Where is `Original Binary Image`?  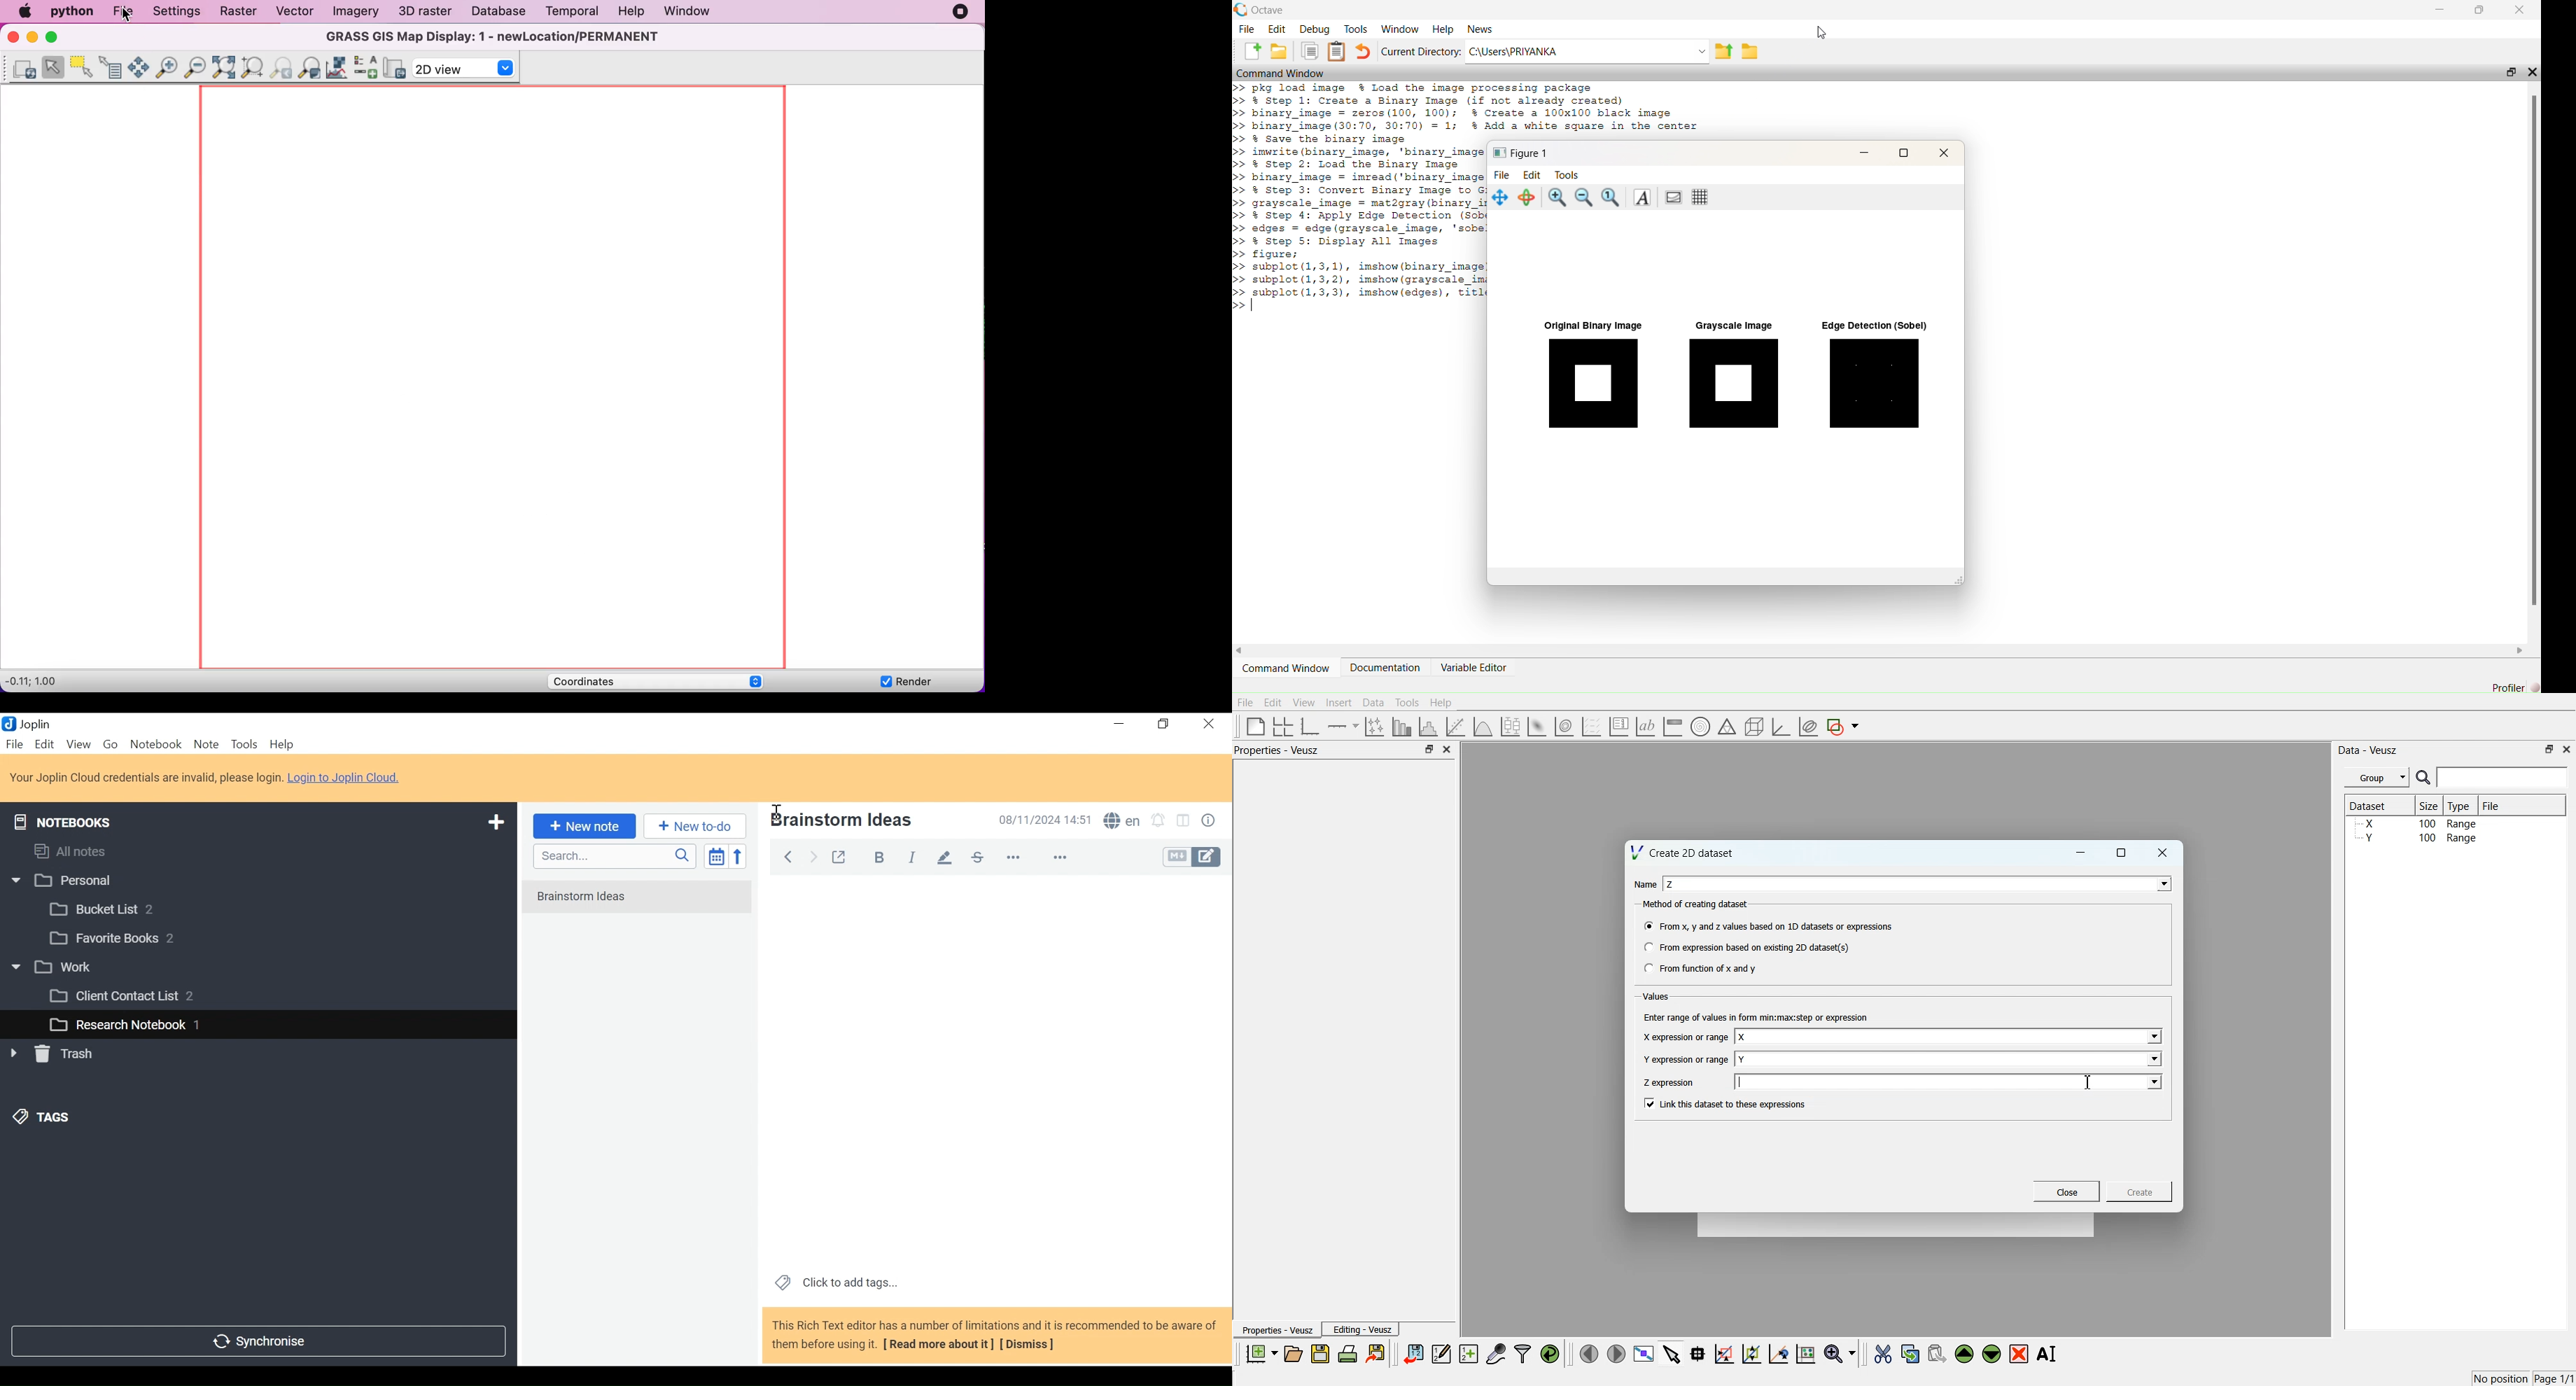
Original Binary Image is located at coordinates (1594, 326).